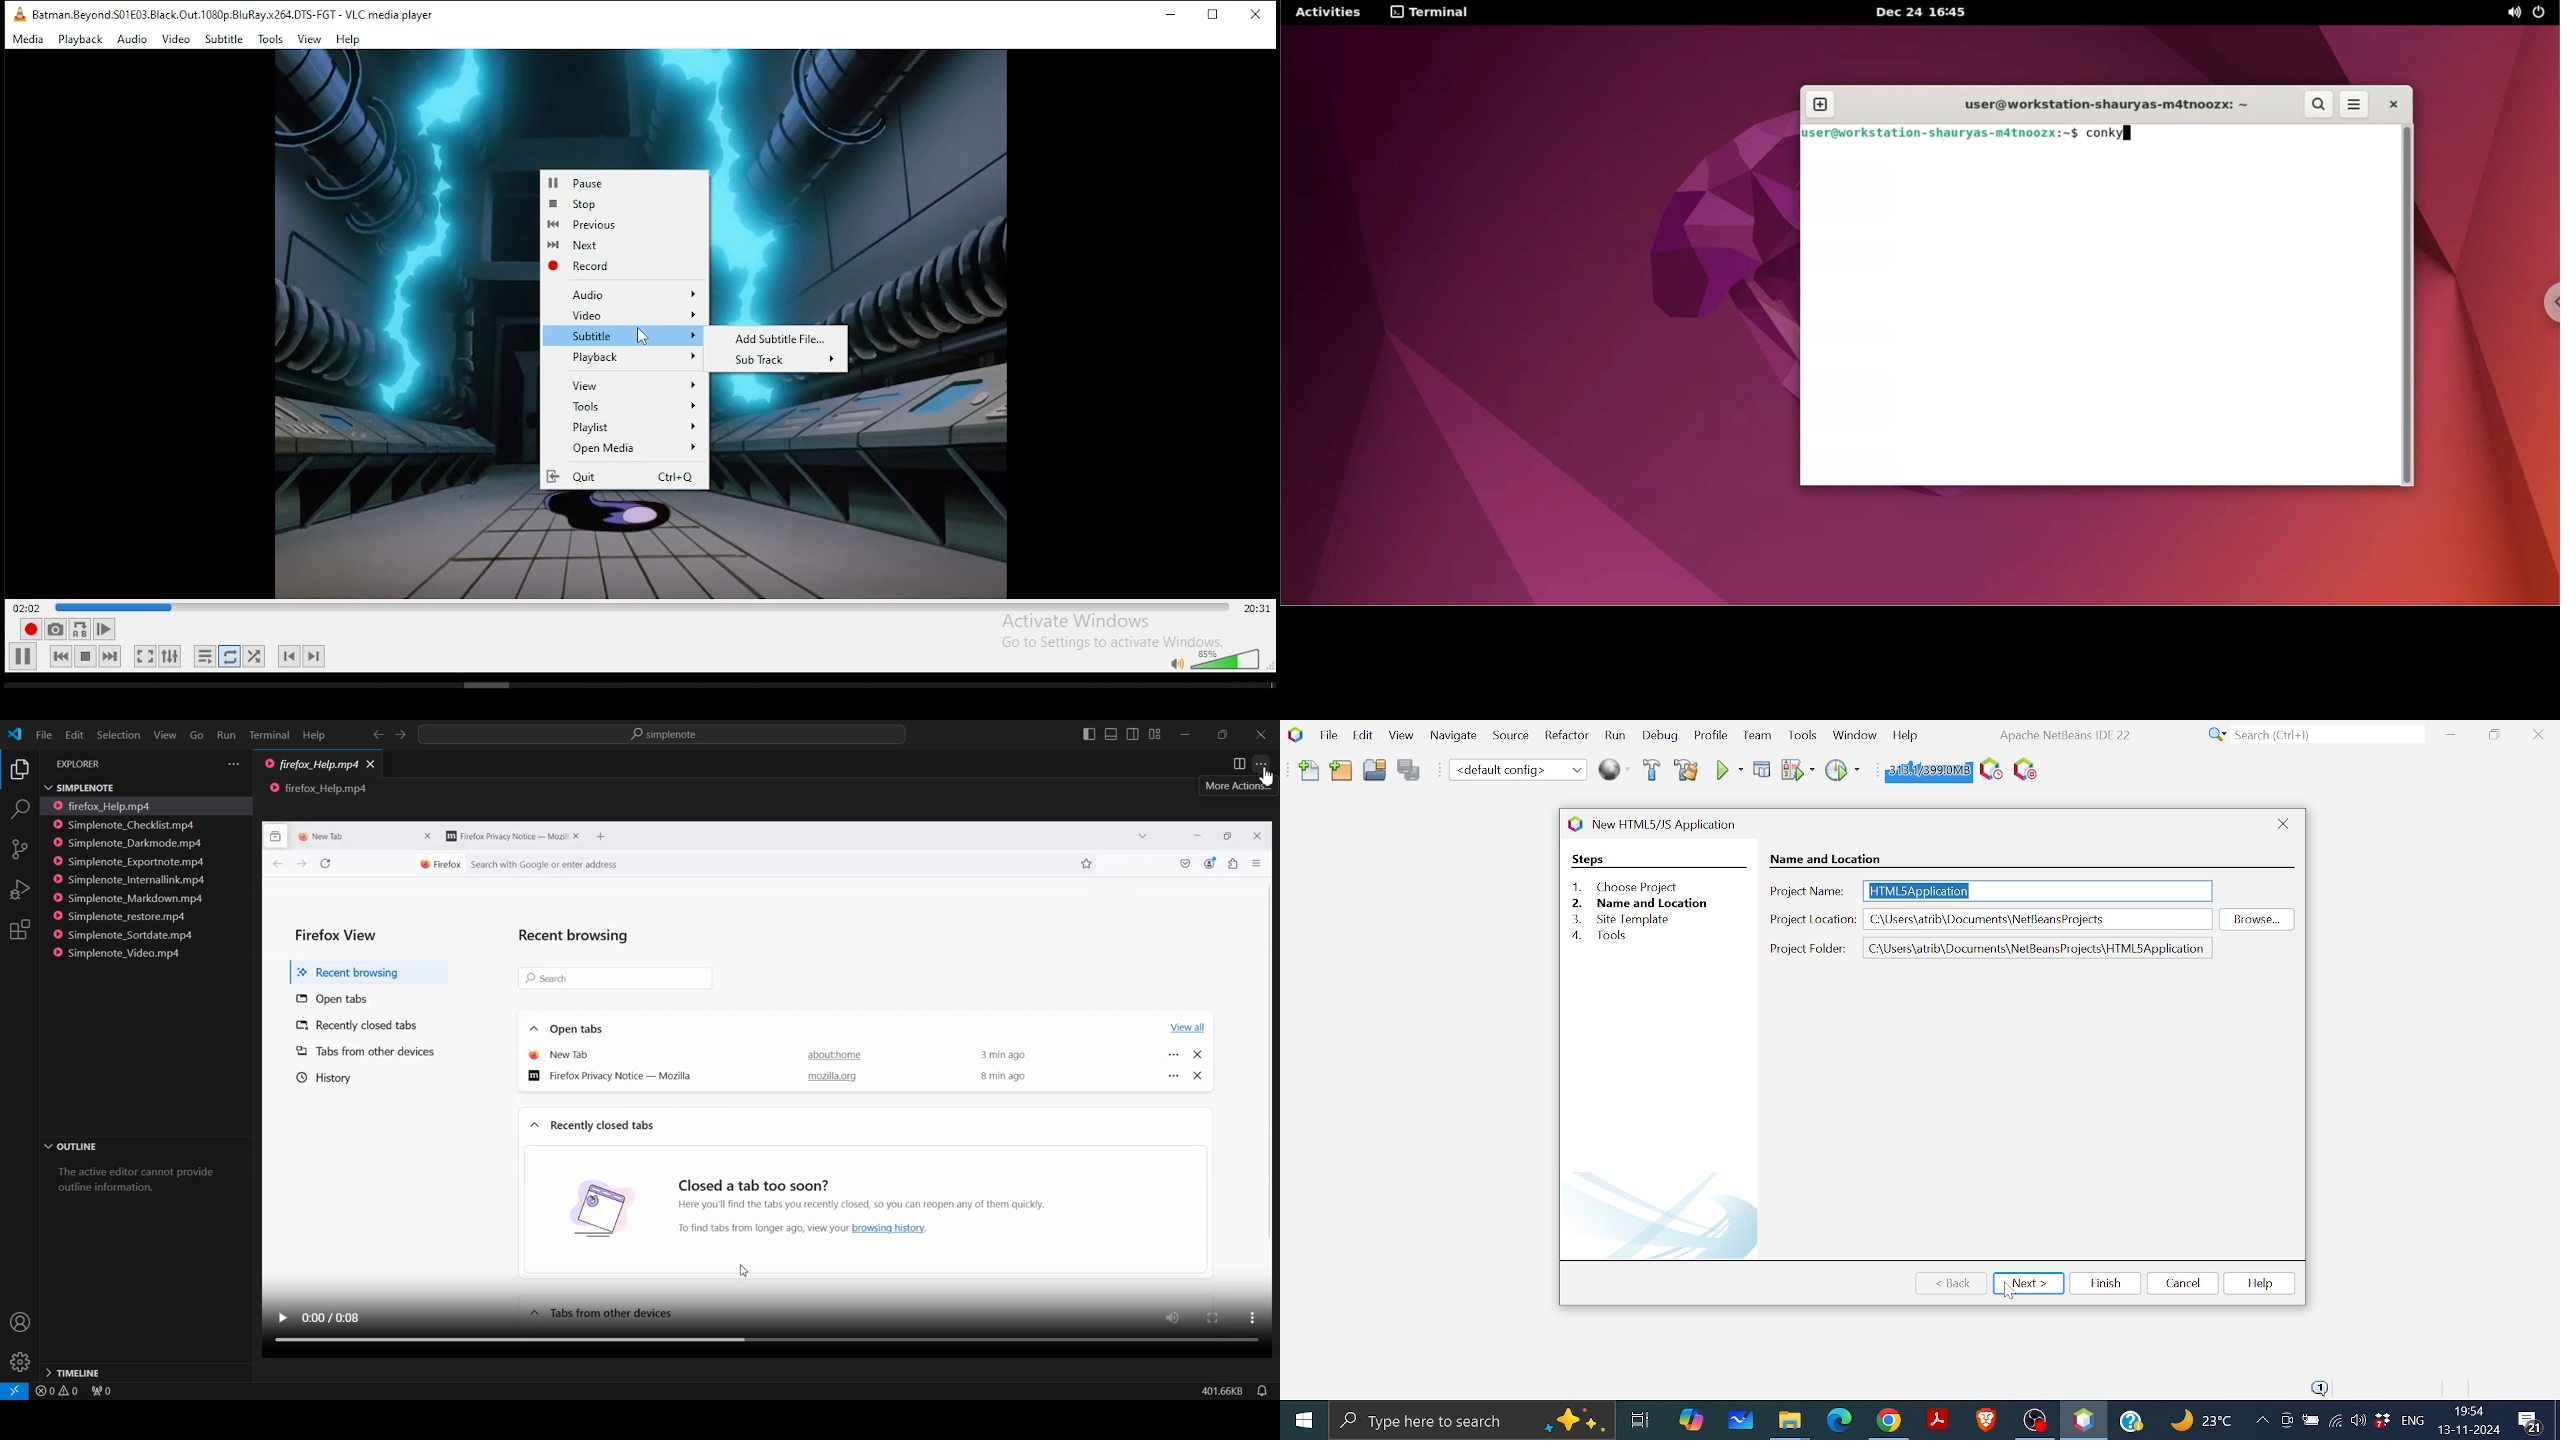 The width and height of the screenshot is (2576, 1456). I want to click on minimize, so click(1168, 16).